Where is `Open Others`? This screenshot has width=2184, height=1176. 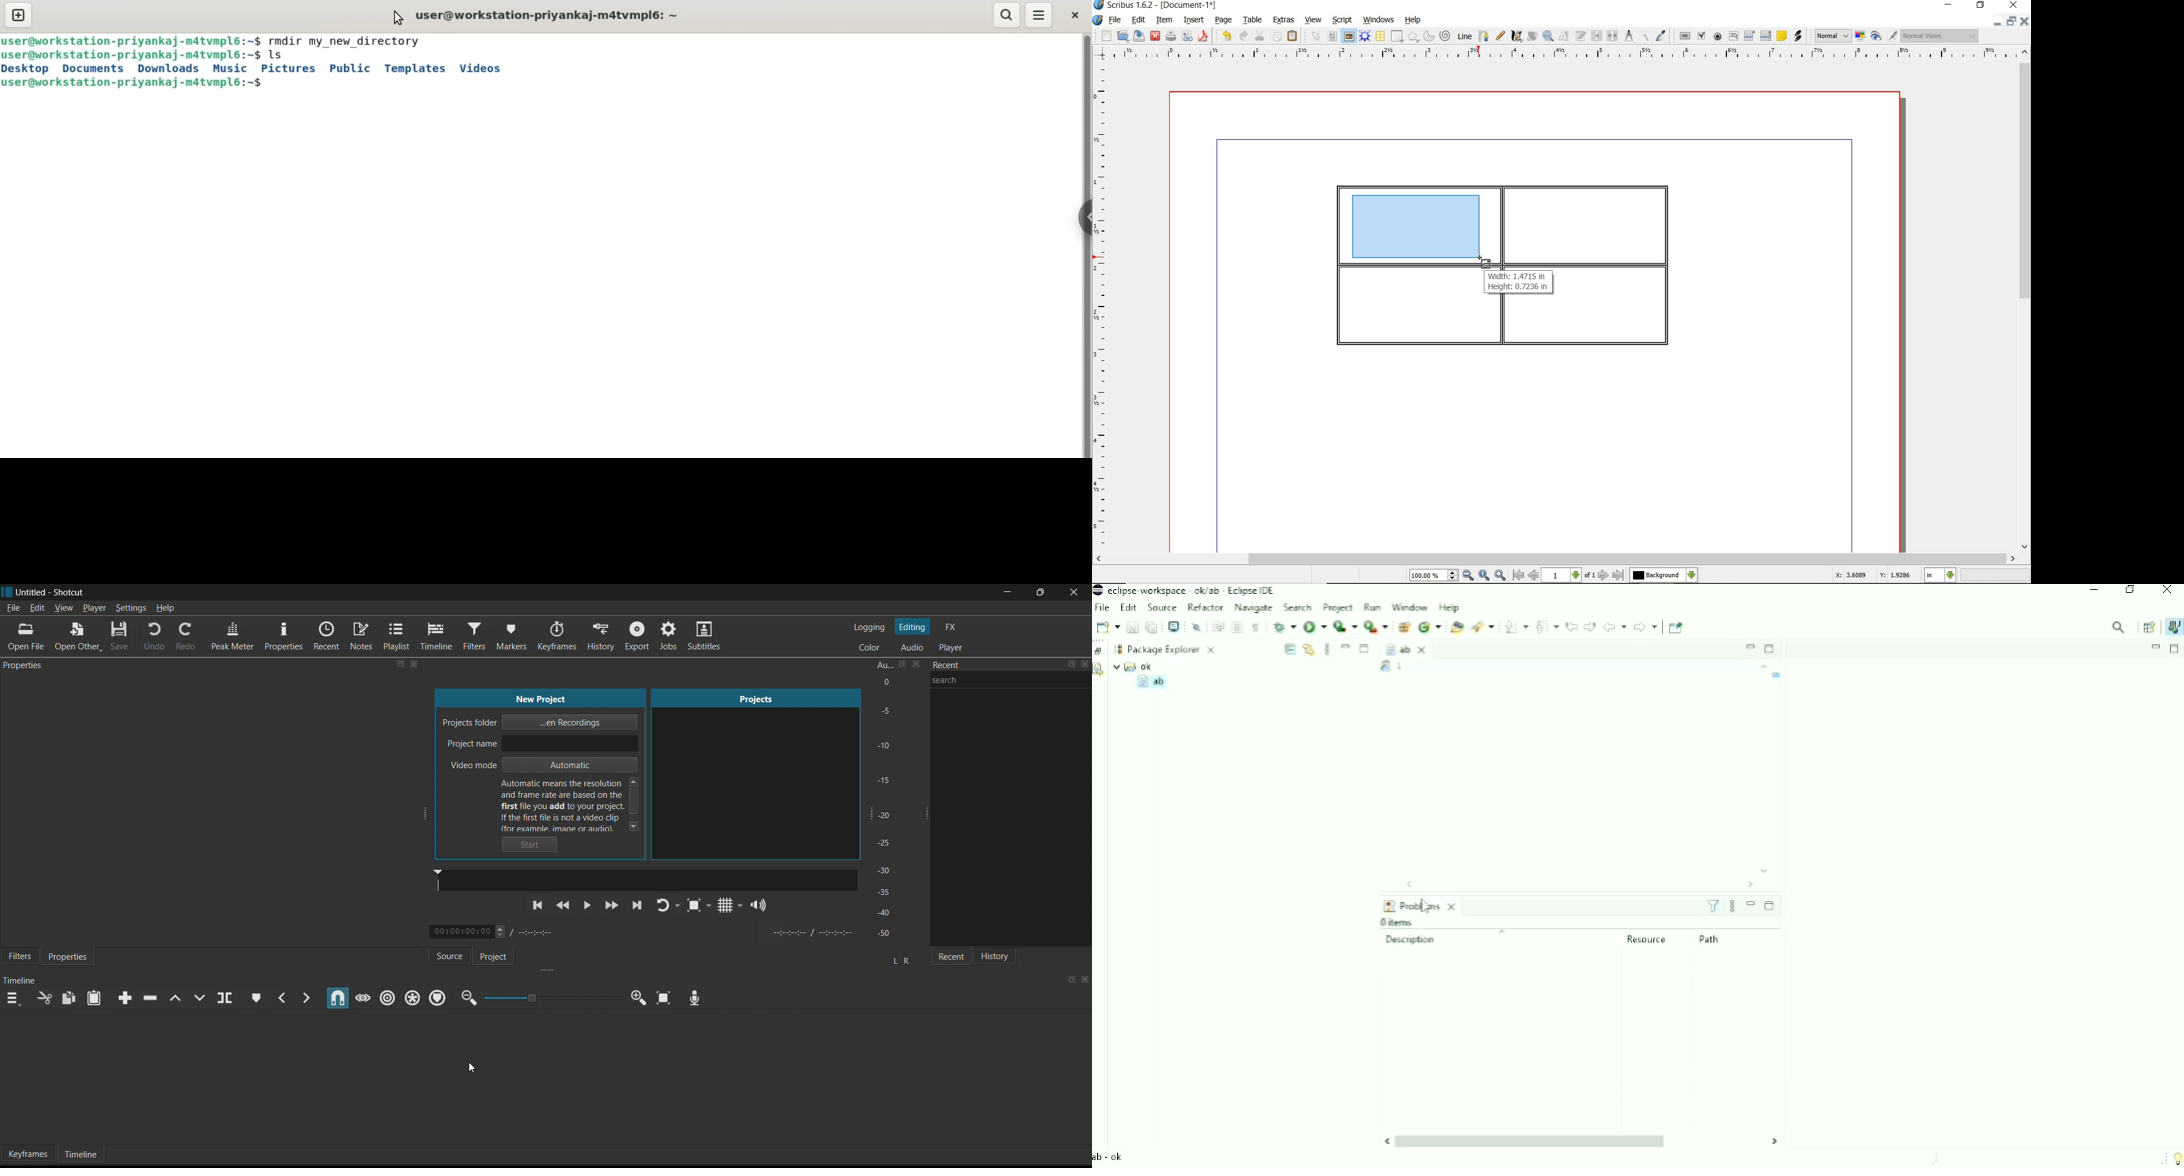 Open Others is located at coordinates (77, 637).